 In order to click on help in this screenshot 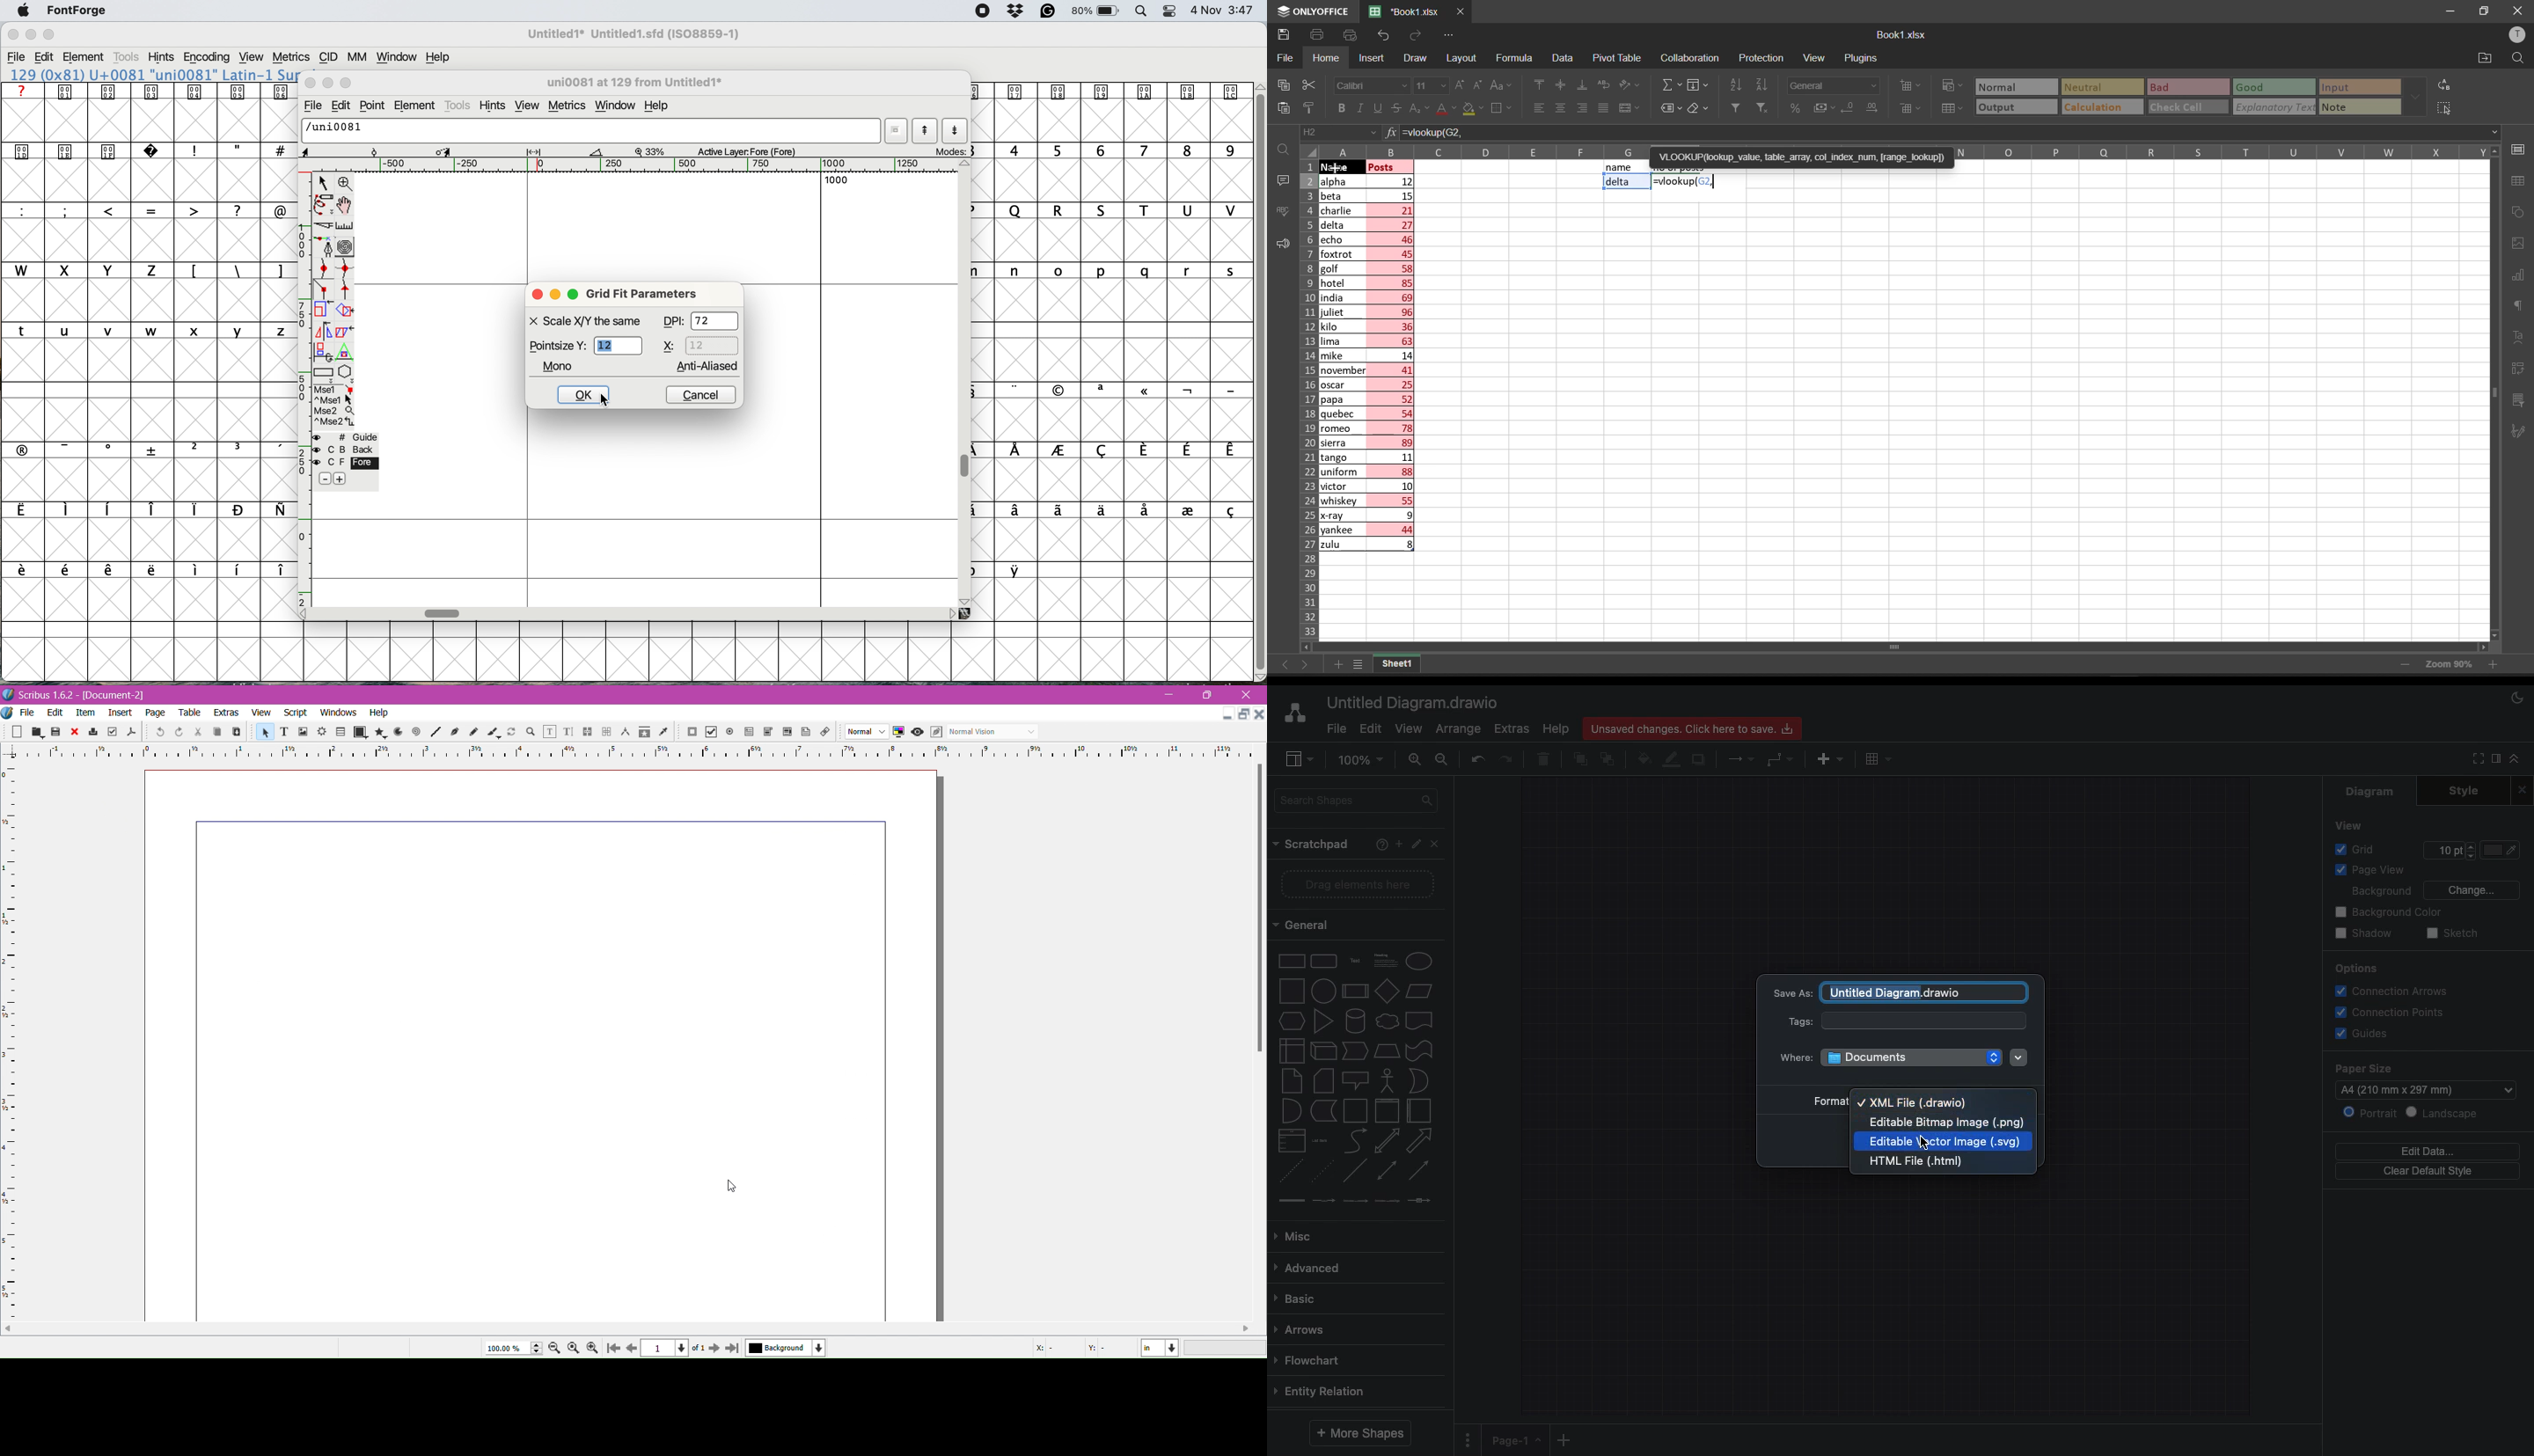, I will do `click(656, 106)`.